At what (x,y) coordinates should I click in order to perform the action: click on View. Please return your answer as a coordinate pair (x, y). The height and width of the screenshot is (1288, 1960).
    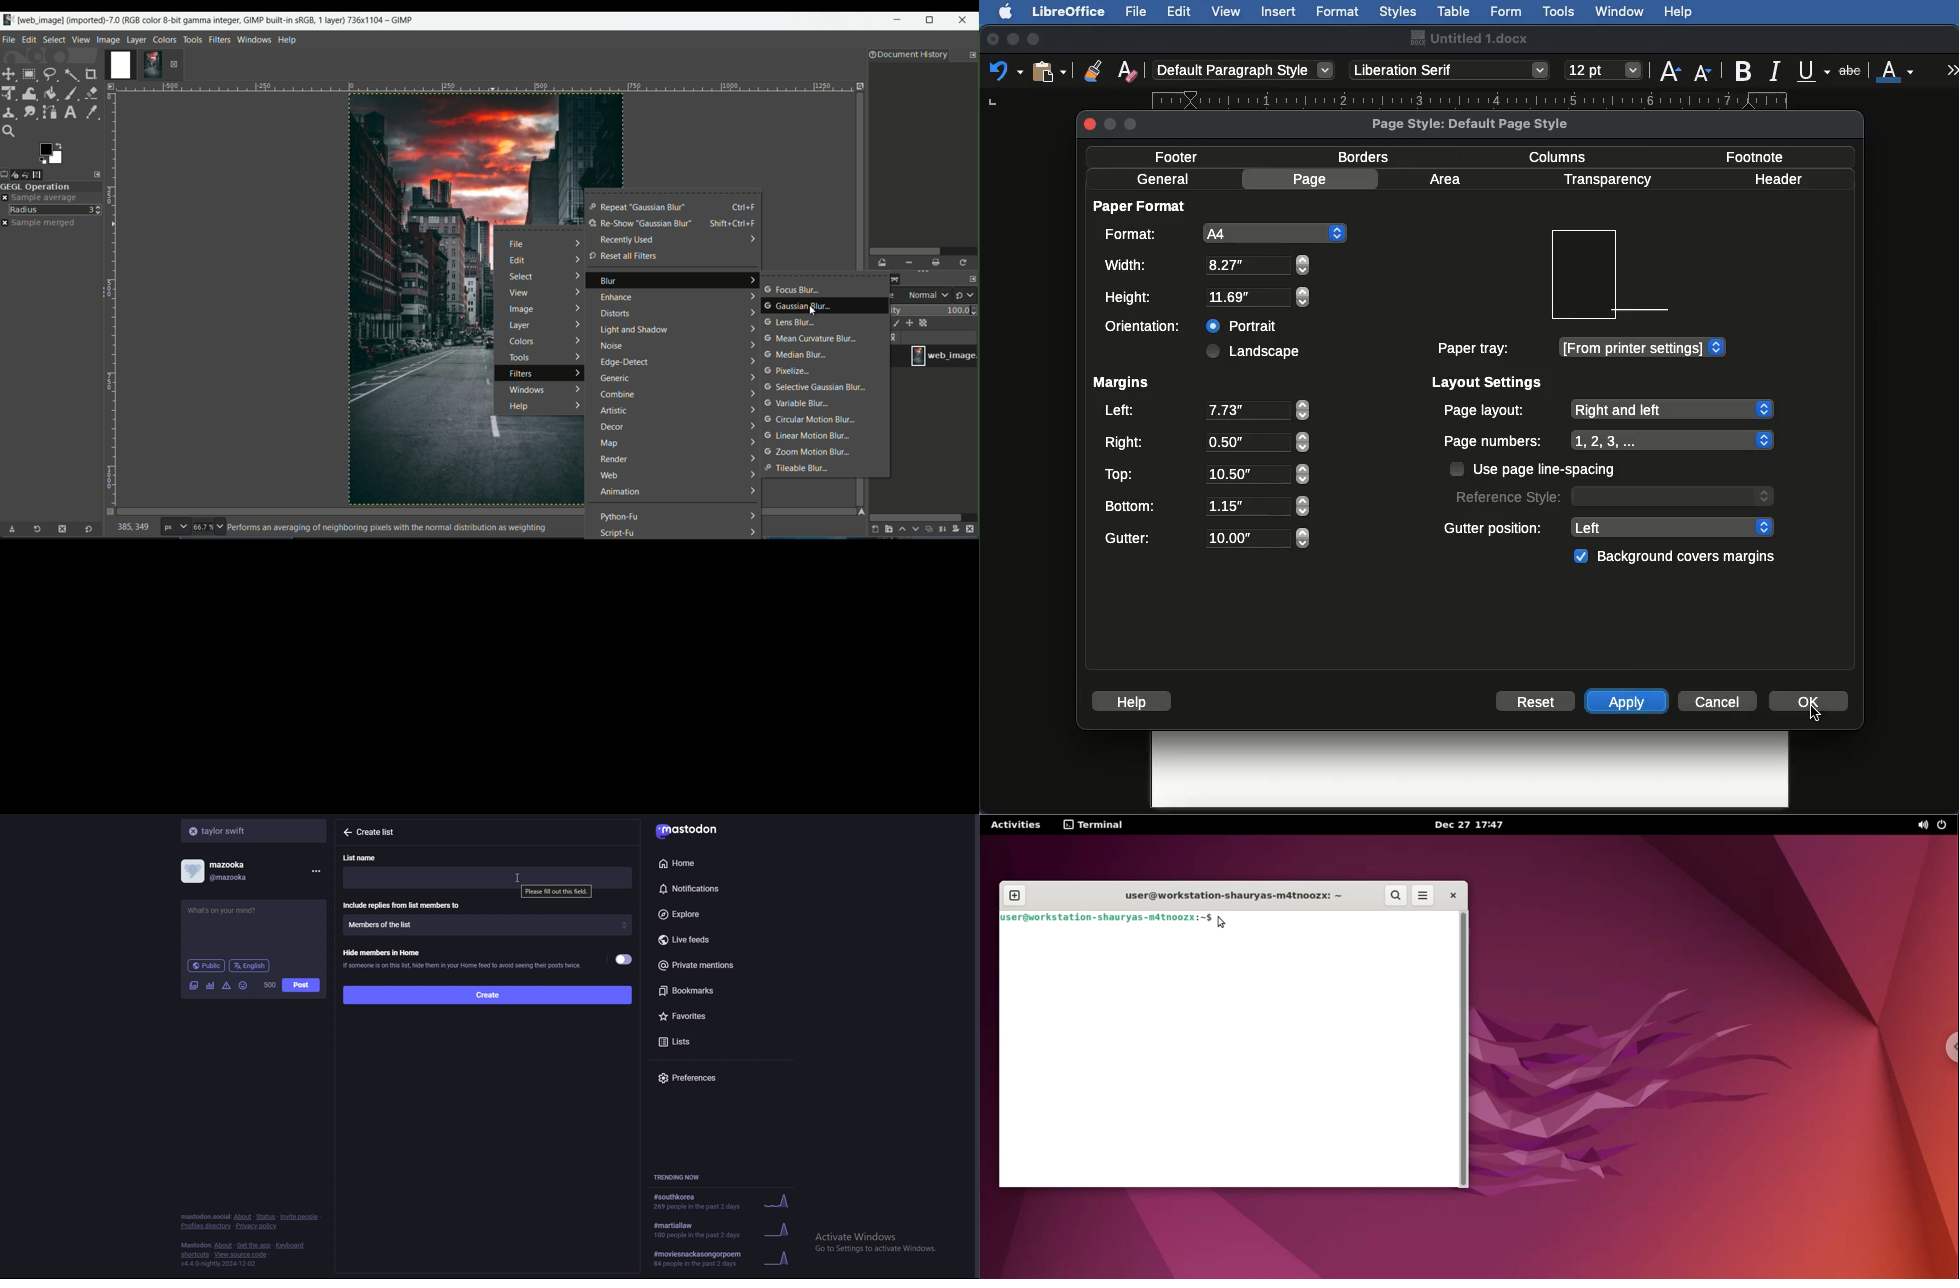
    Looking at the image, I should click on (1227, 11).